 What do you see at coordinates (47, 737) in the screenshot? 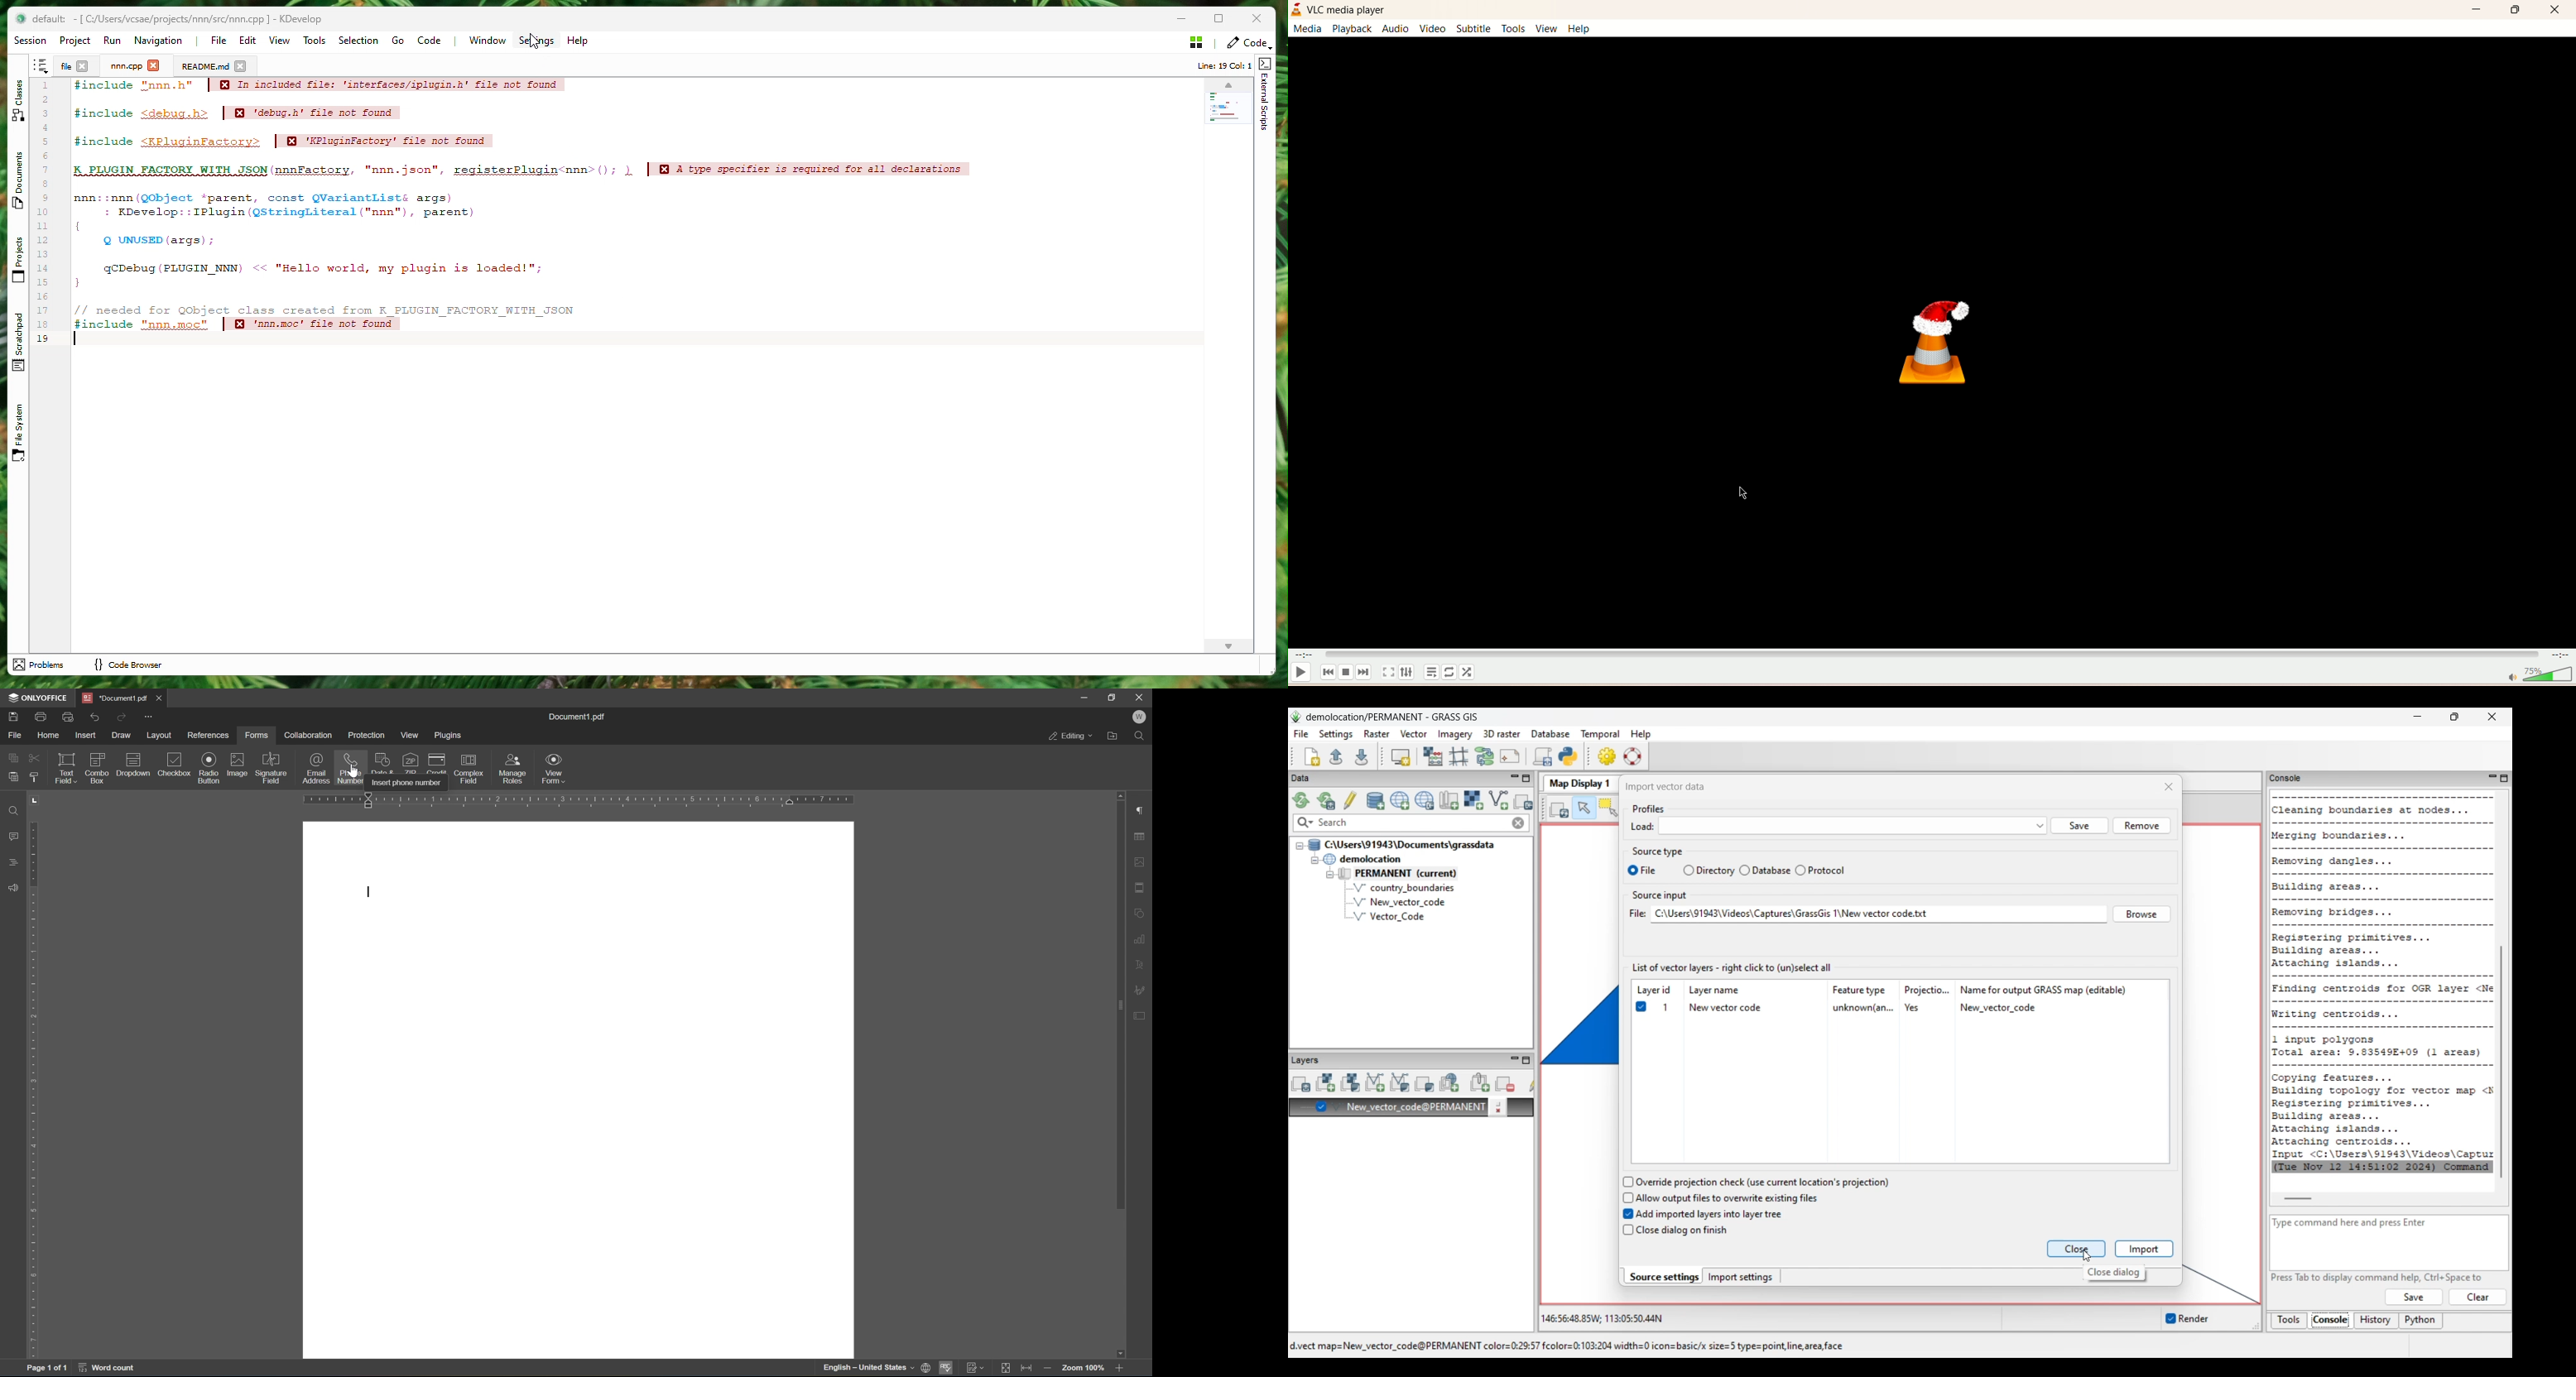
I see `home` at bounding box center [47, 737].